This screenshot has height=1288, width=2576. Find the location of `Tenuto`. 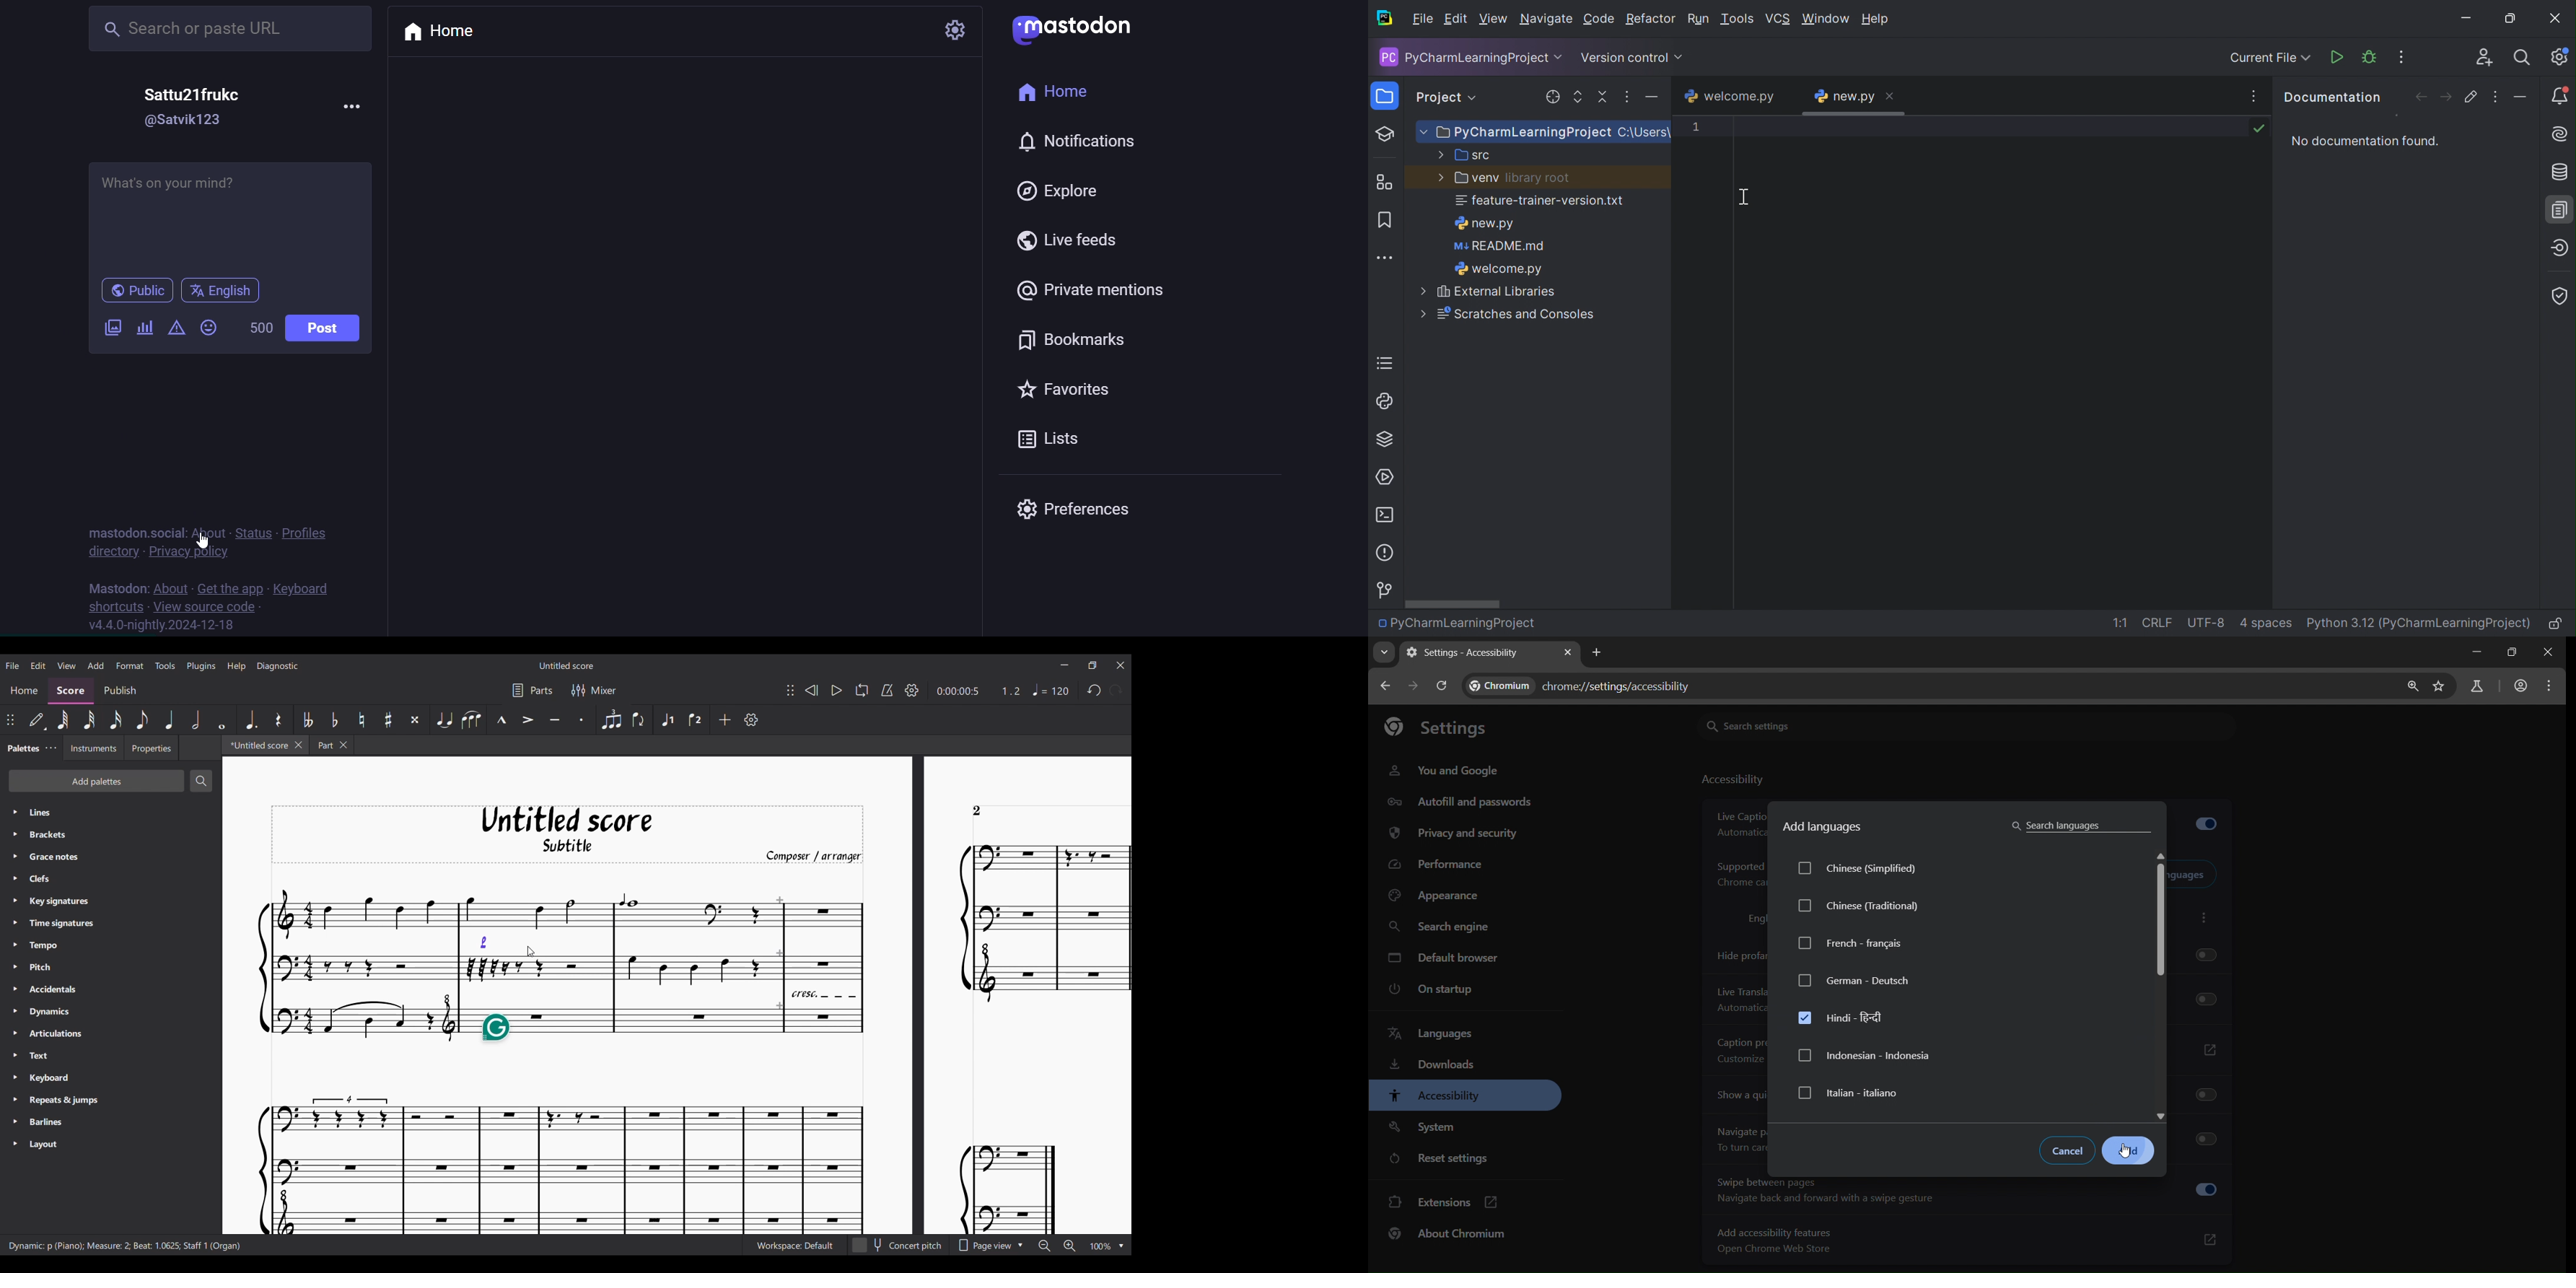

Tenuto is located at coordinates (555, 719).